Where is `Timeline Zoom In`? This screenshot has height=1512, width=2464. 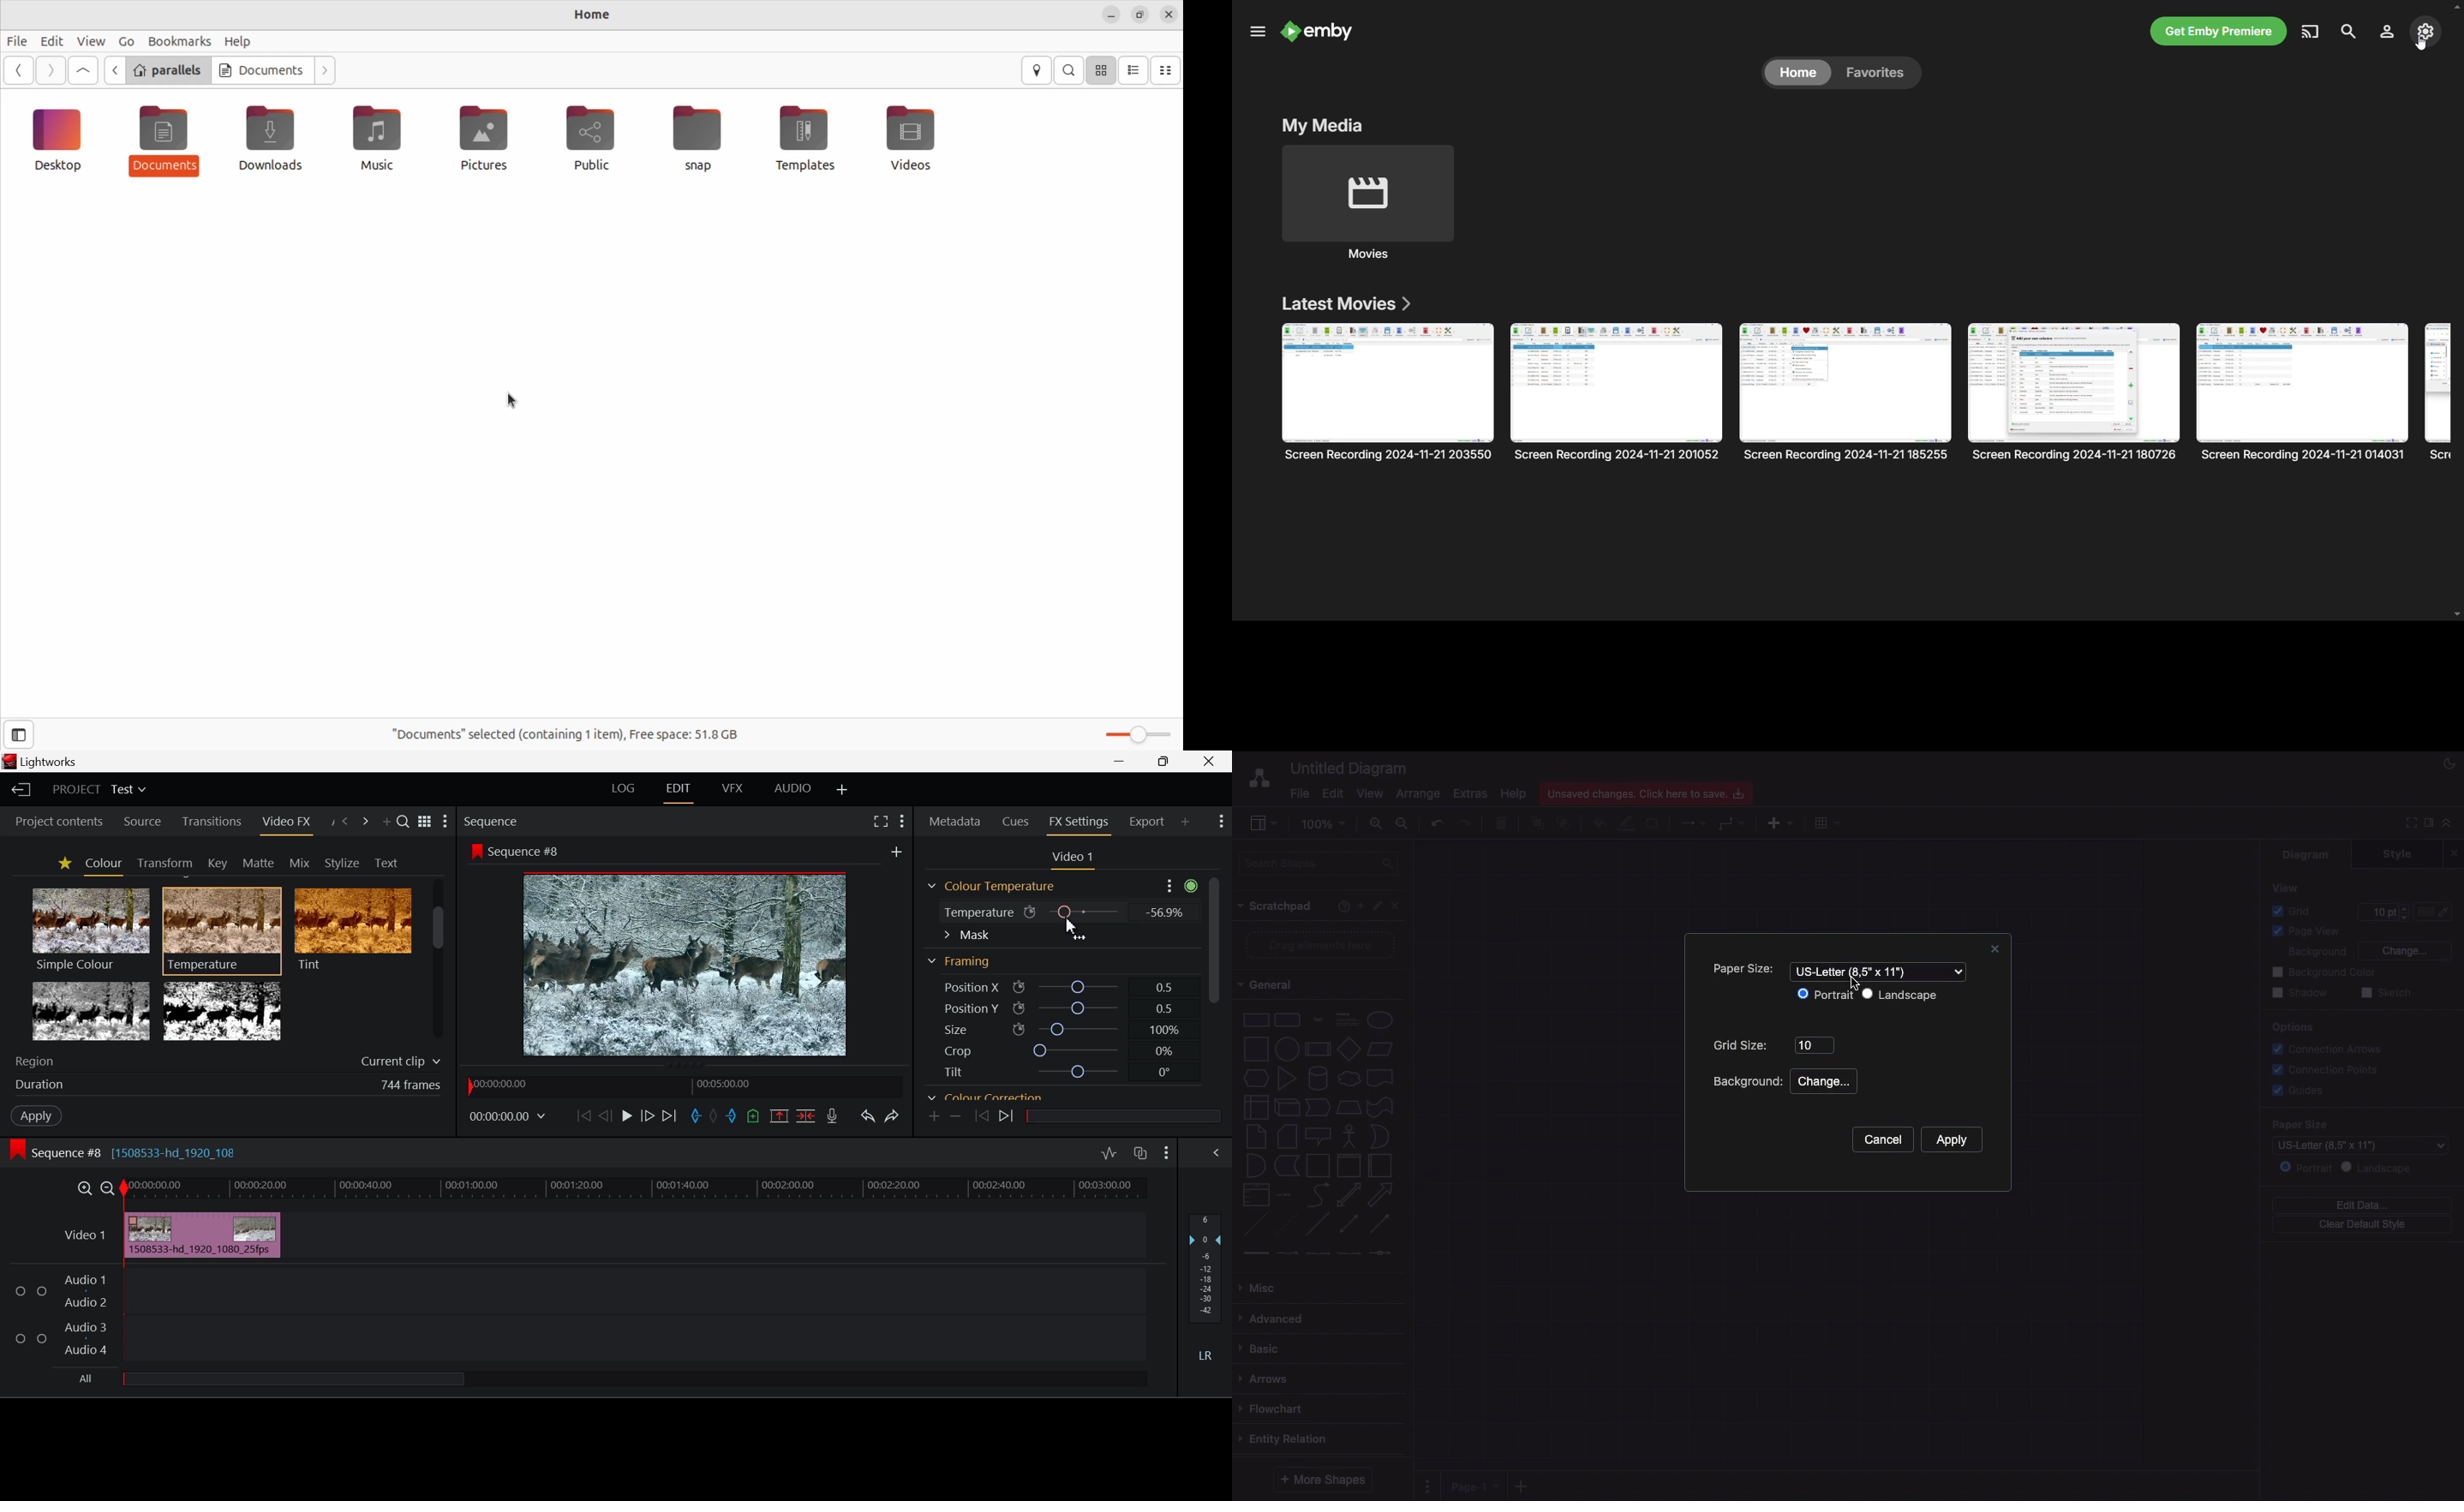
Timeline Zoom In is located at coordinates (86, 1187).